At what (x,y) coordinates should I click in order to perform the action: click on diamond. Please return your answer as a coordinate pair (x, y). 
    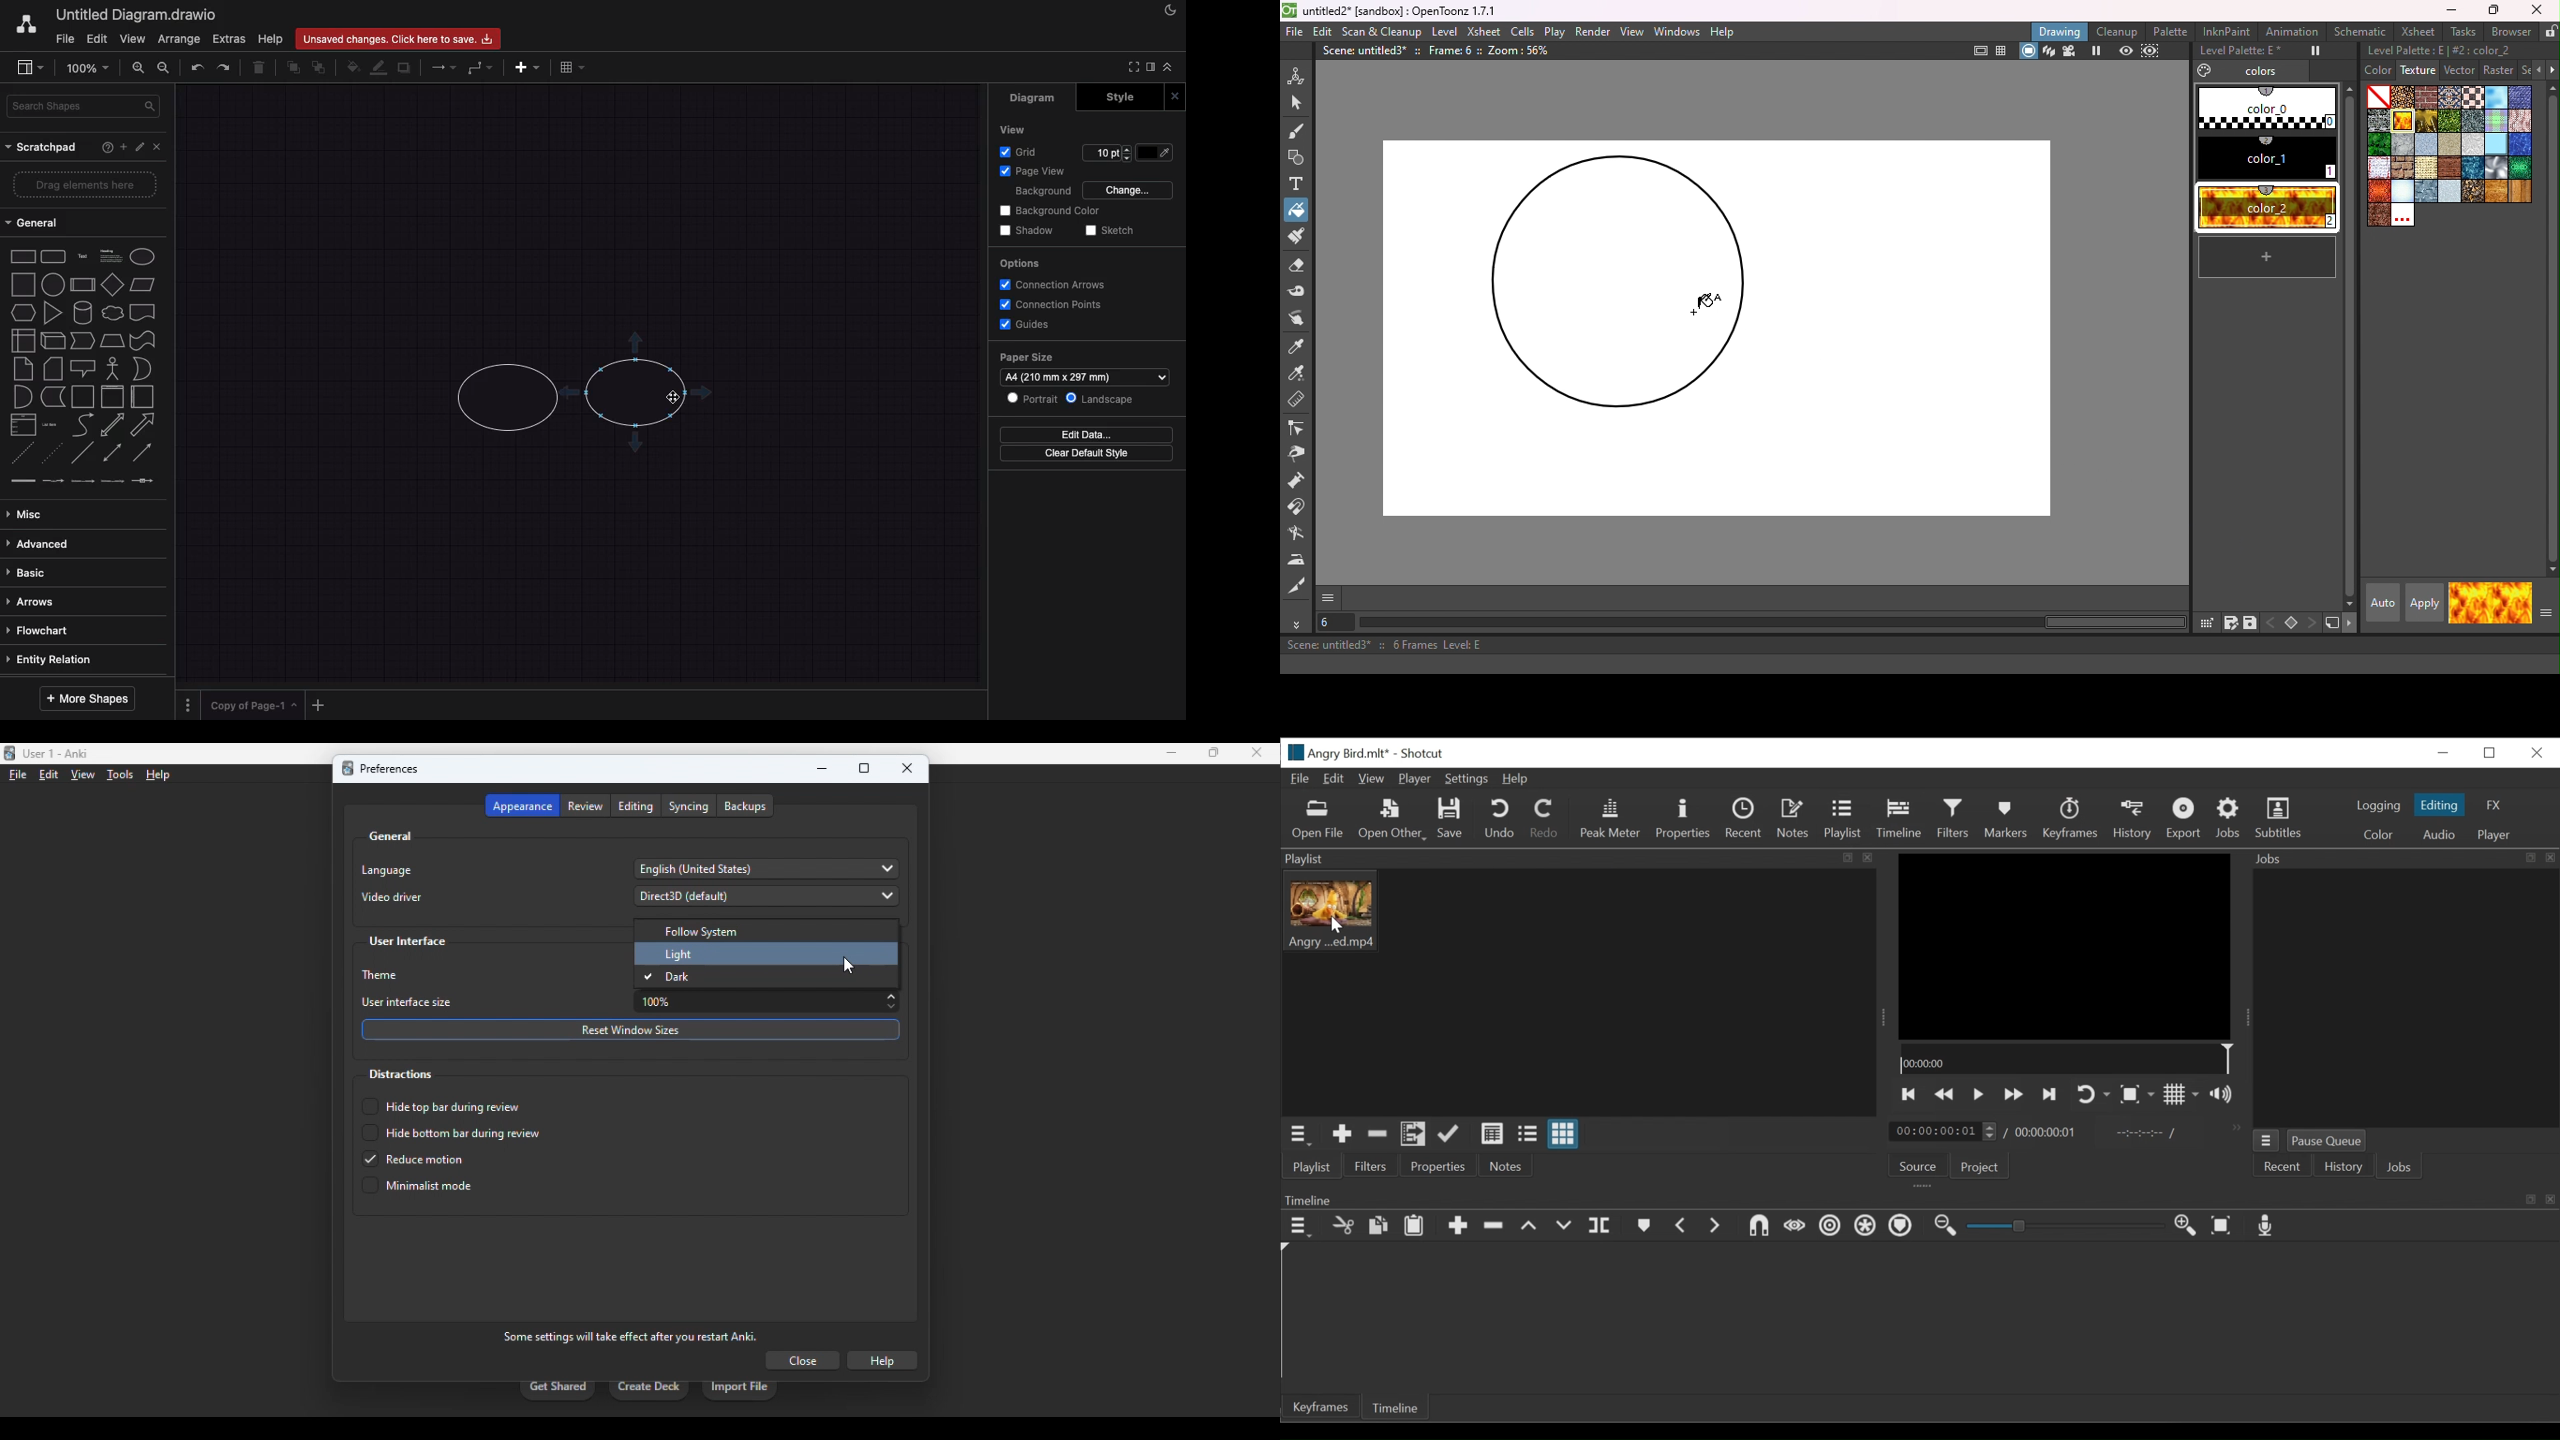
    Looking at the image, I should click on (114, 284).